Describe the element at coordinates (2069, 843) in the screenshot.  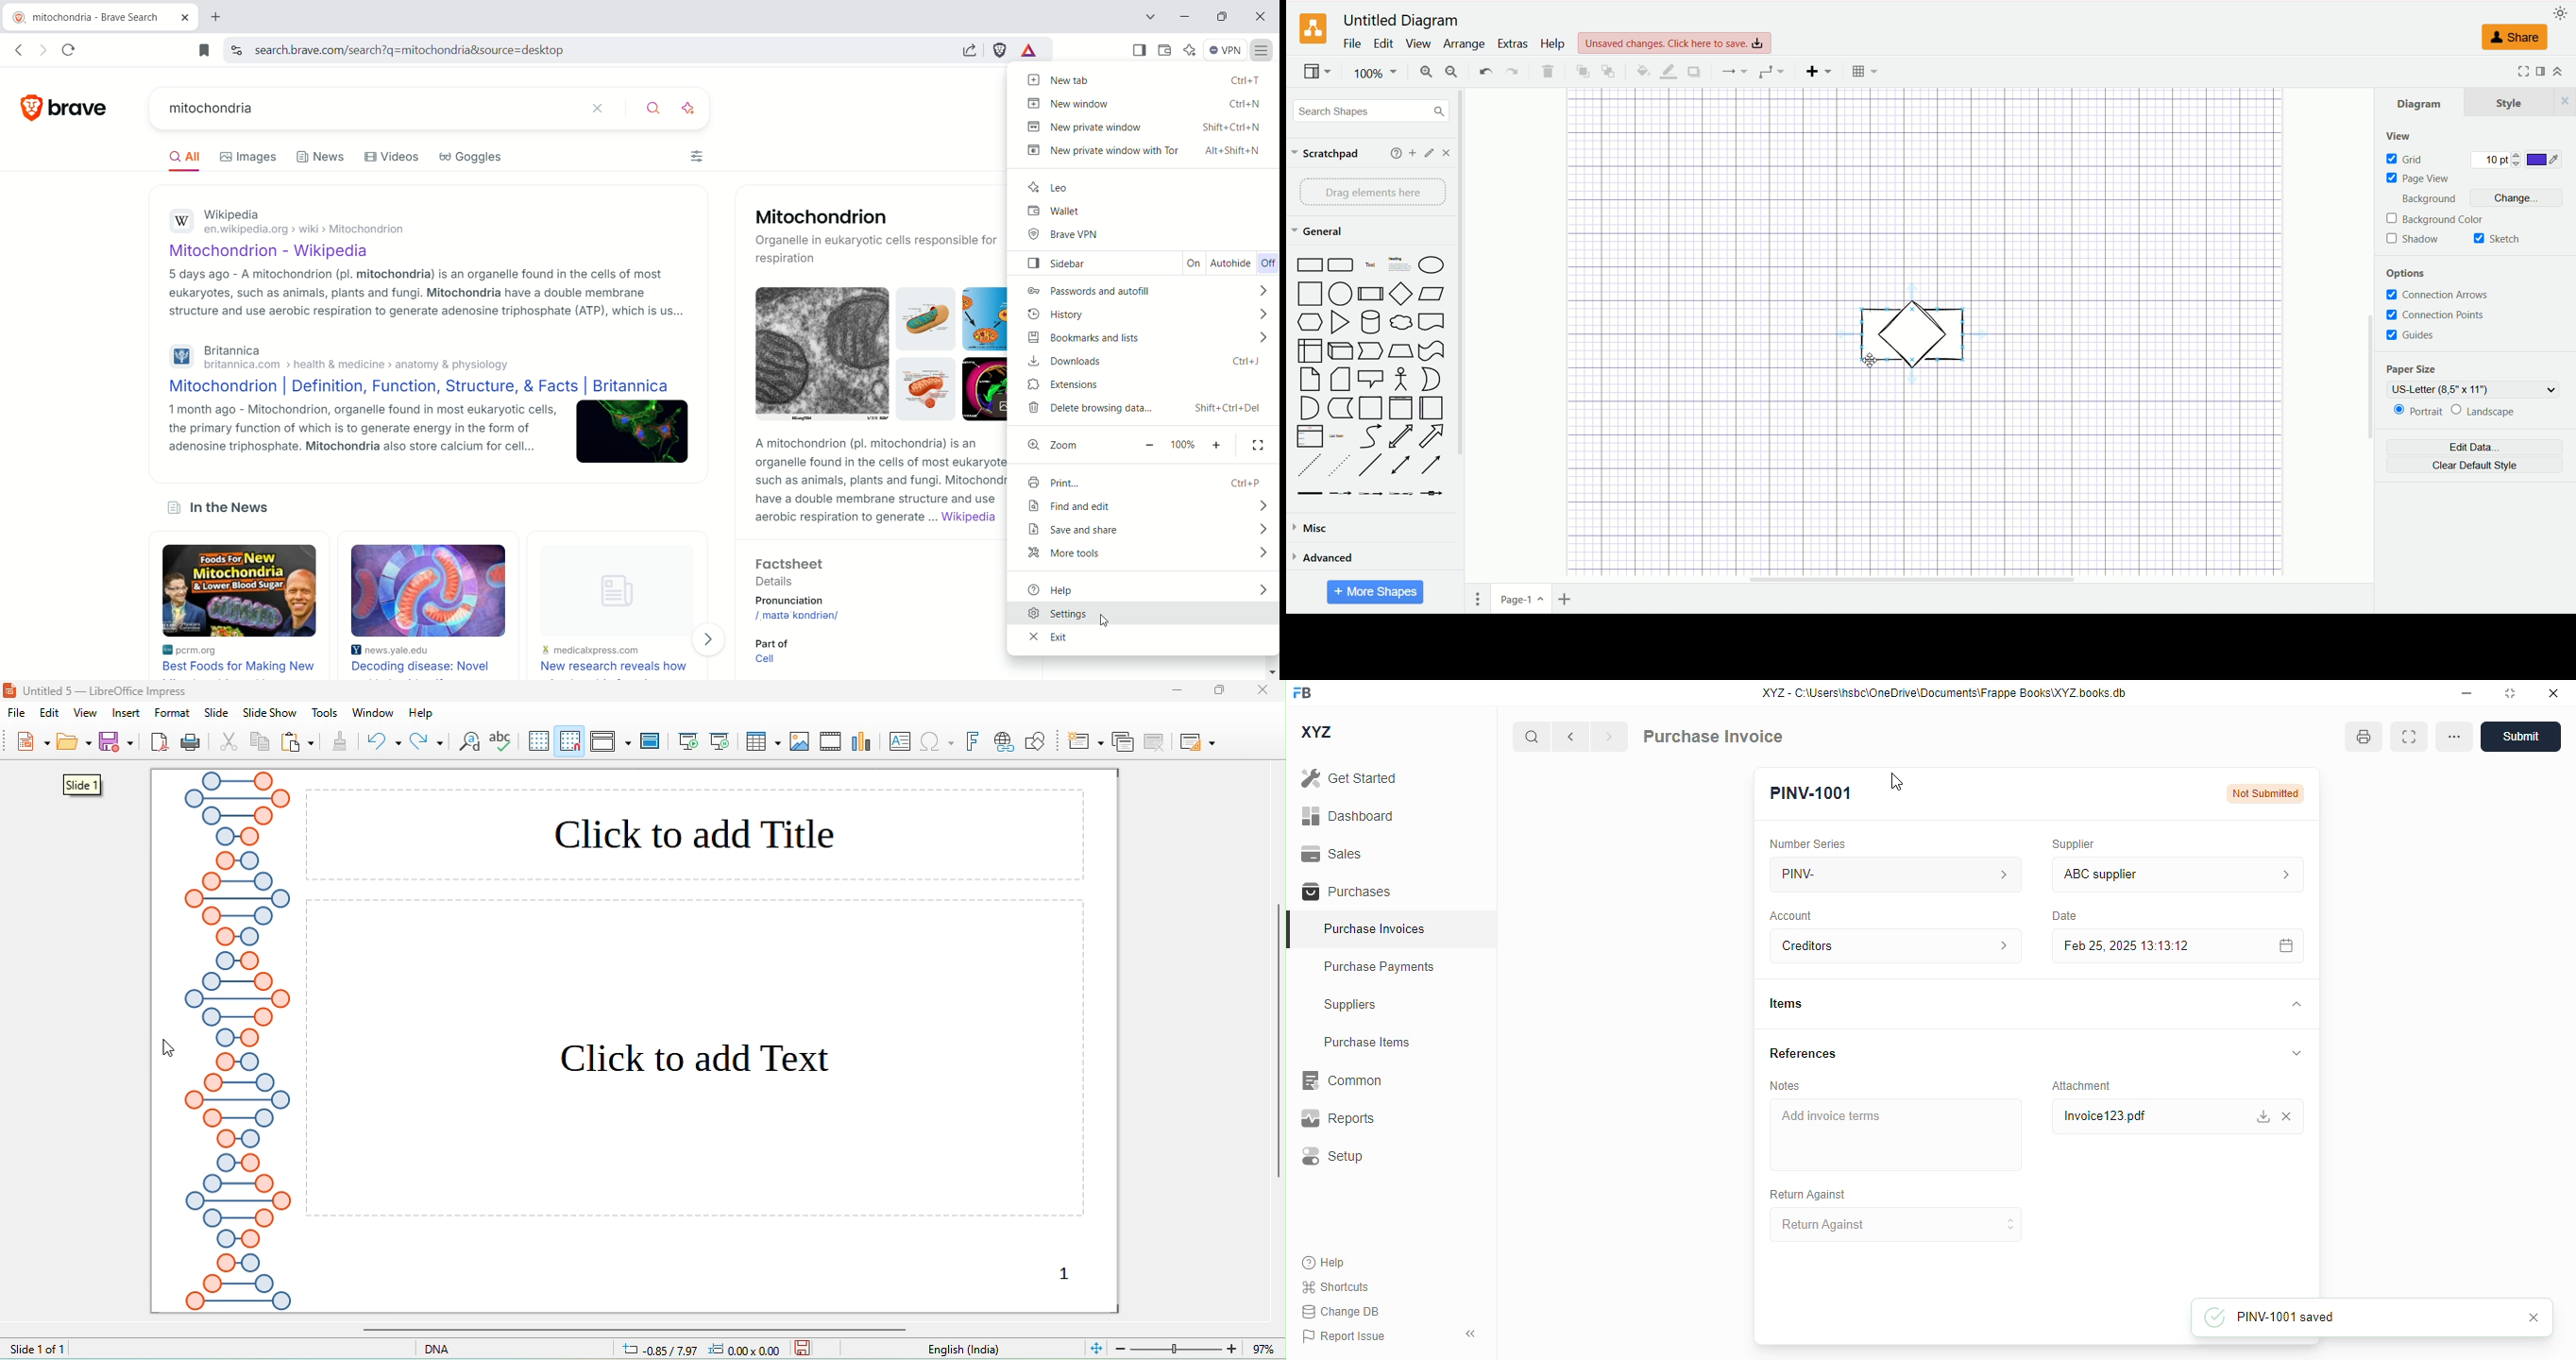
I see `supplier` at that location.